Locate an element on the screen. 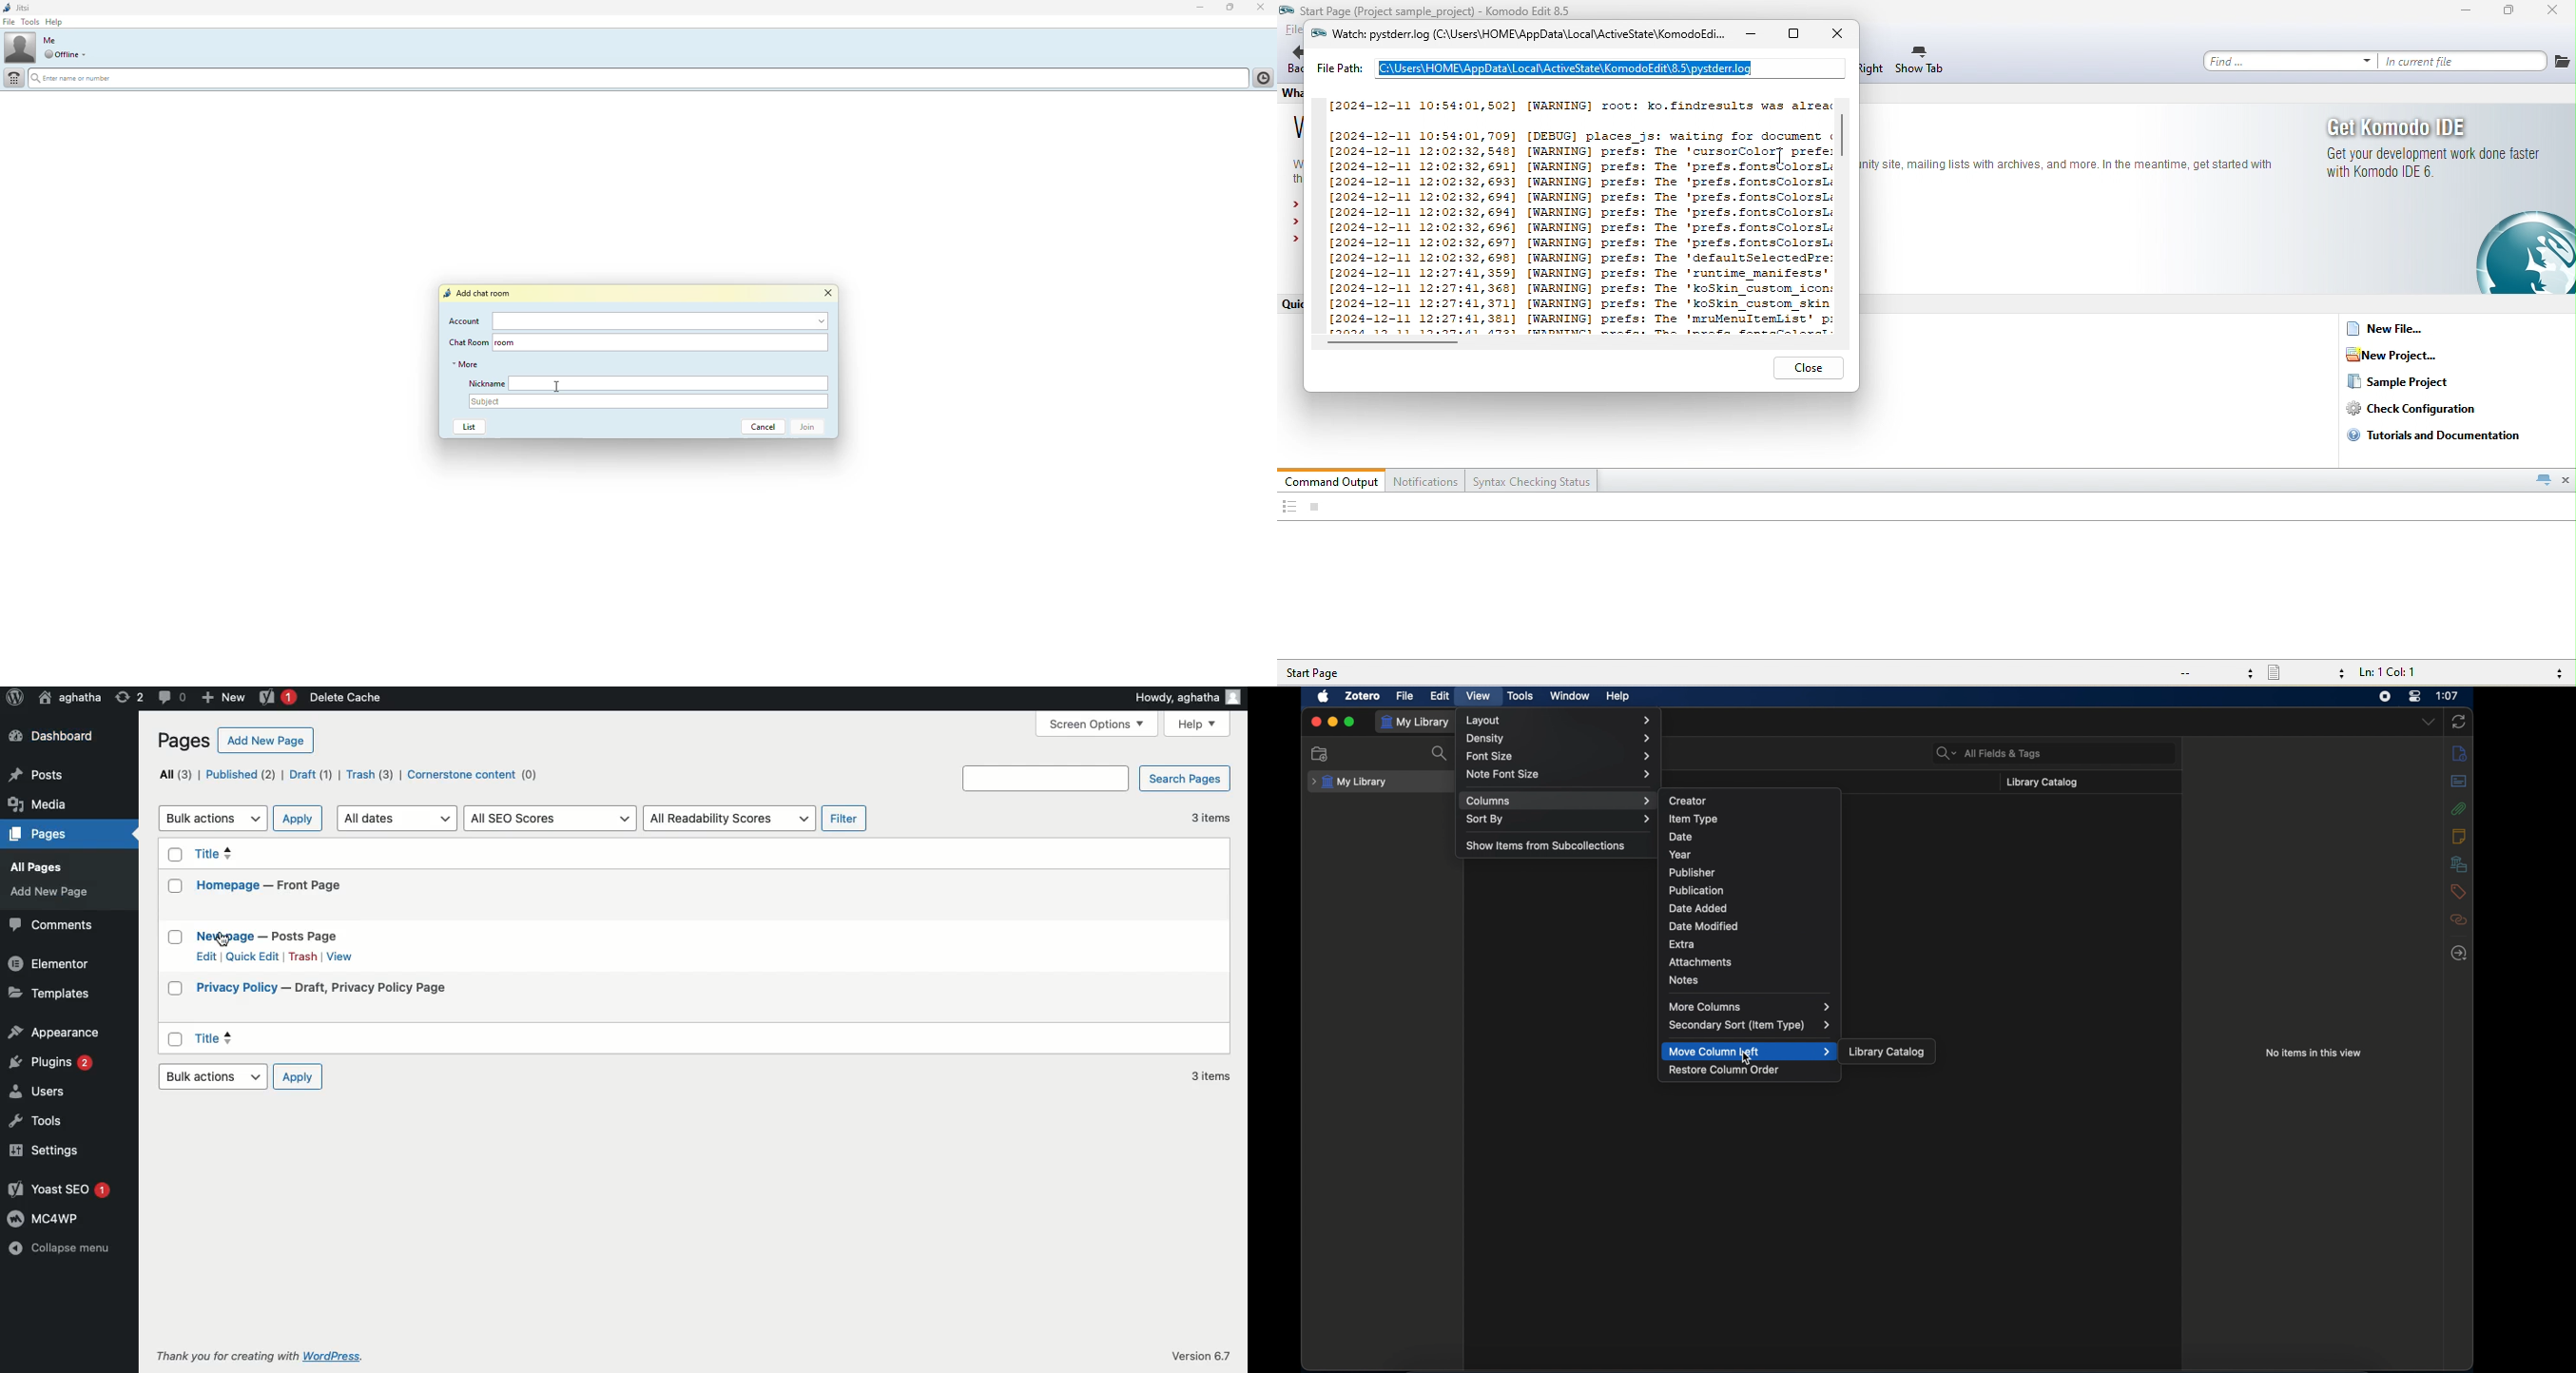 The width and height of the screenshot is (2576, 1400). no items in this view is located at coordinates (2314, 1053).